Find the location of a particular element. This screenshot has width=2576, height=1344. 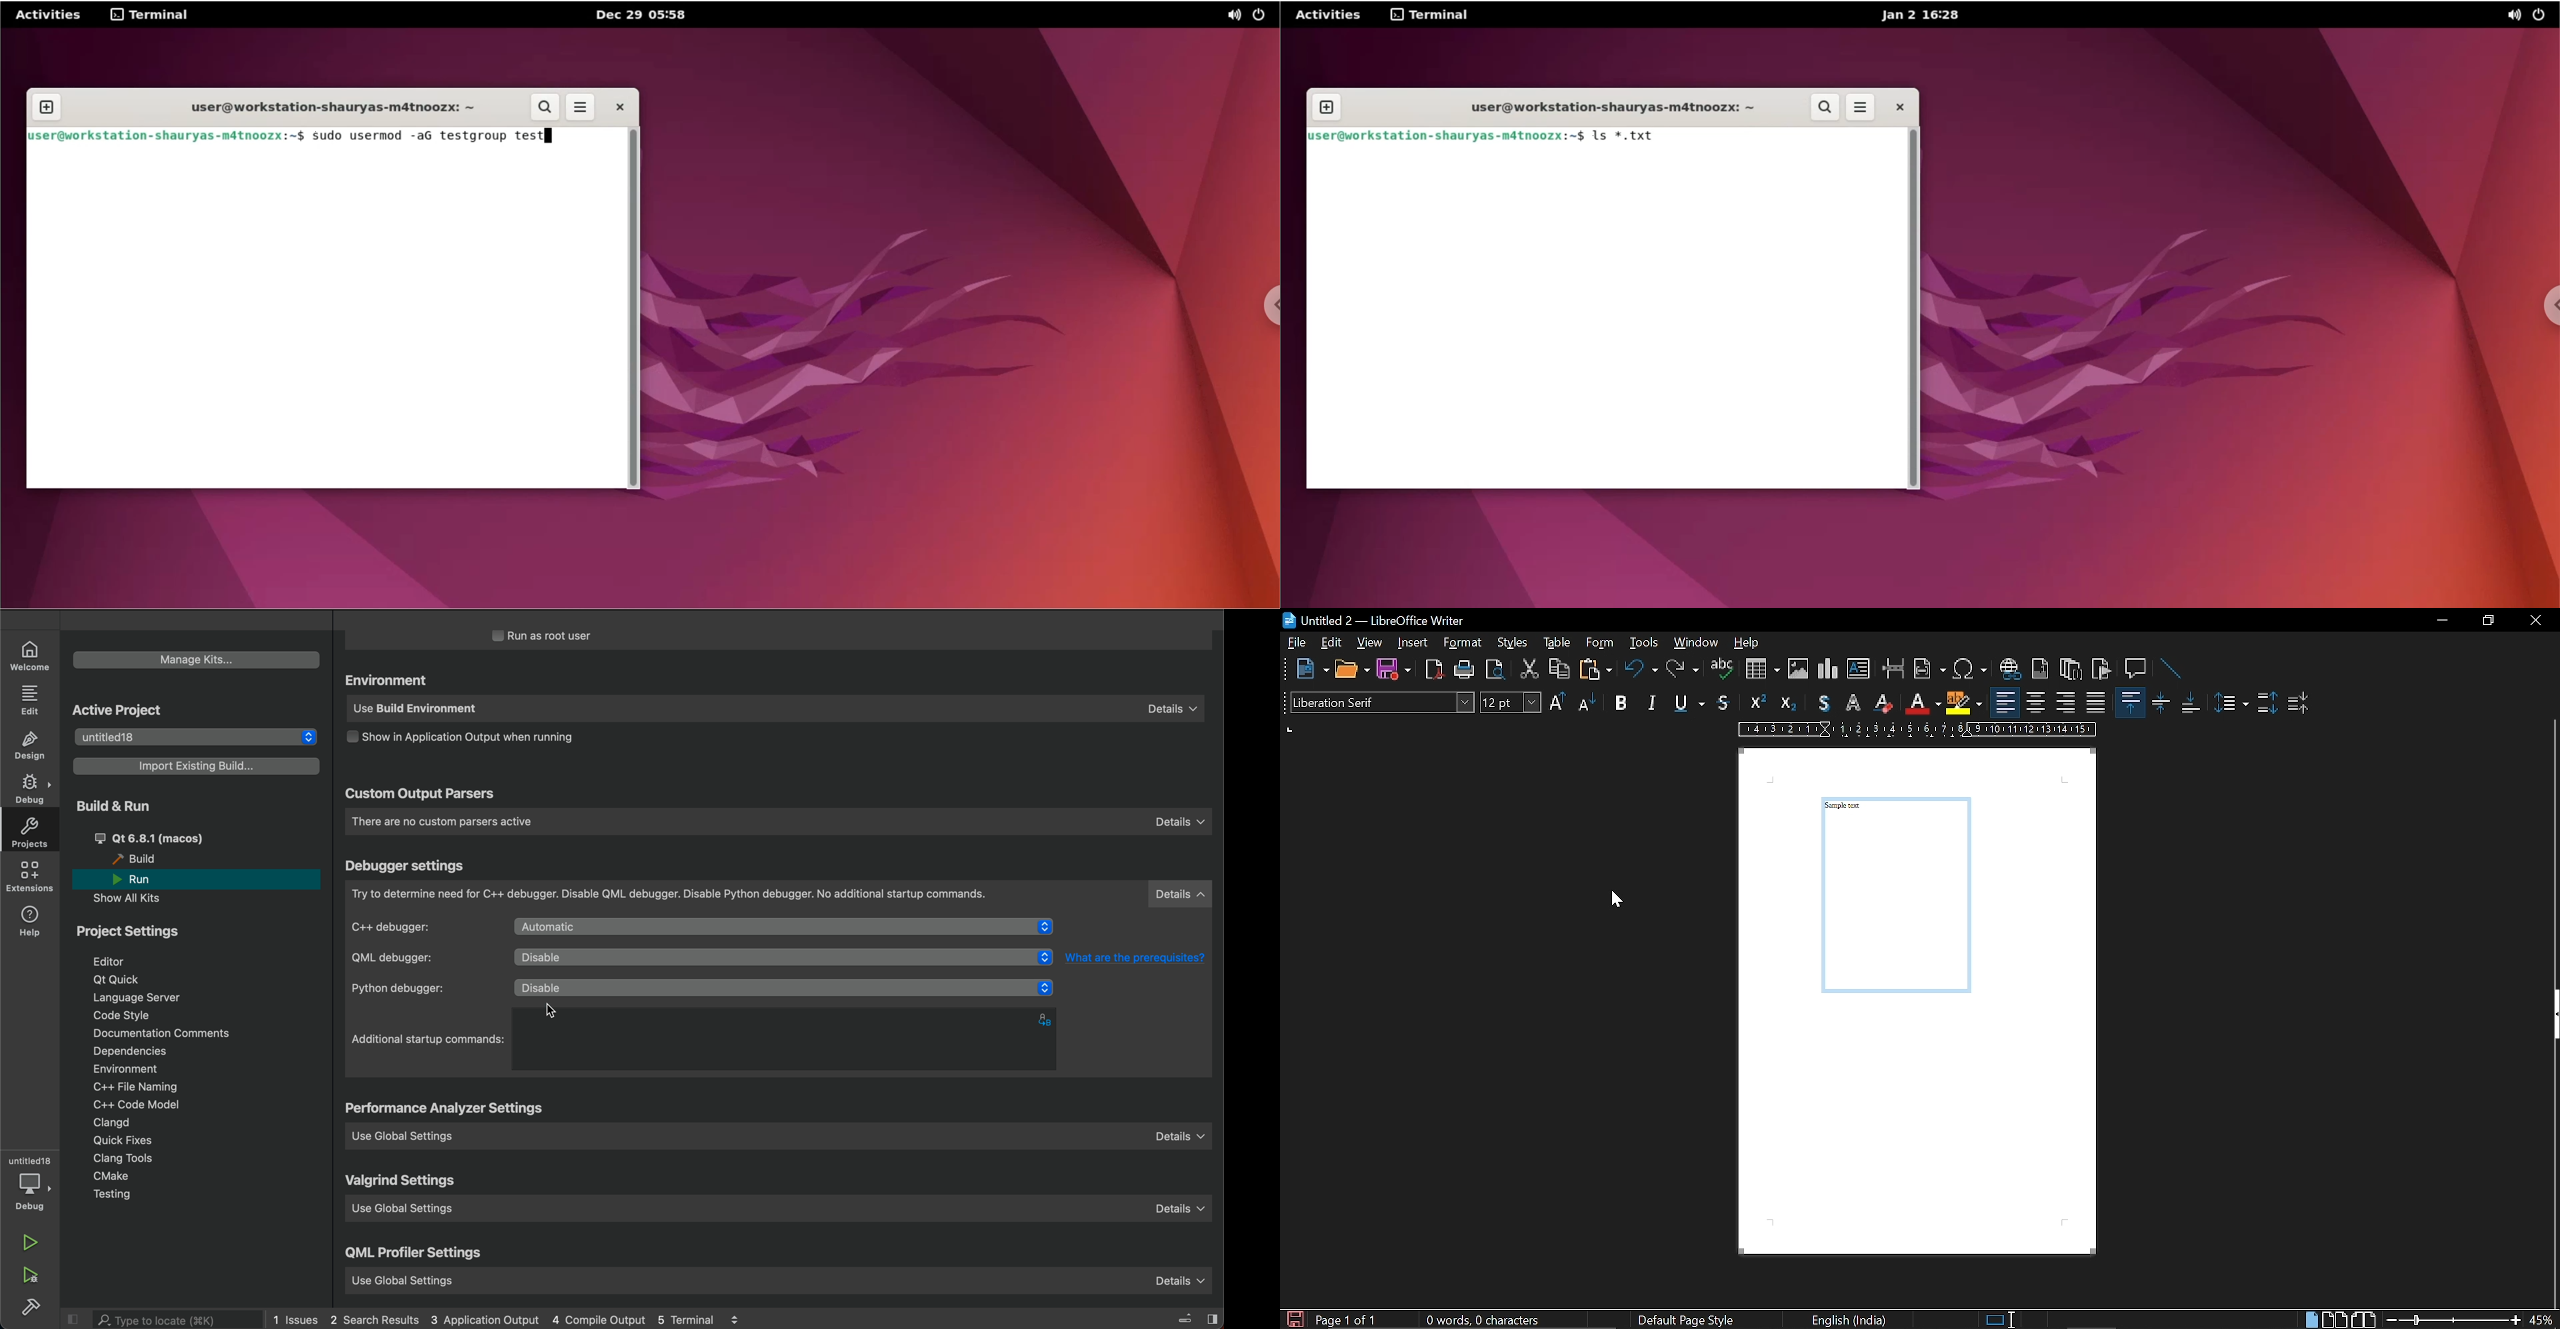

sidebar view is located at coordinates (2552, 1017).